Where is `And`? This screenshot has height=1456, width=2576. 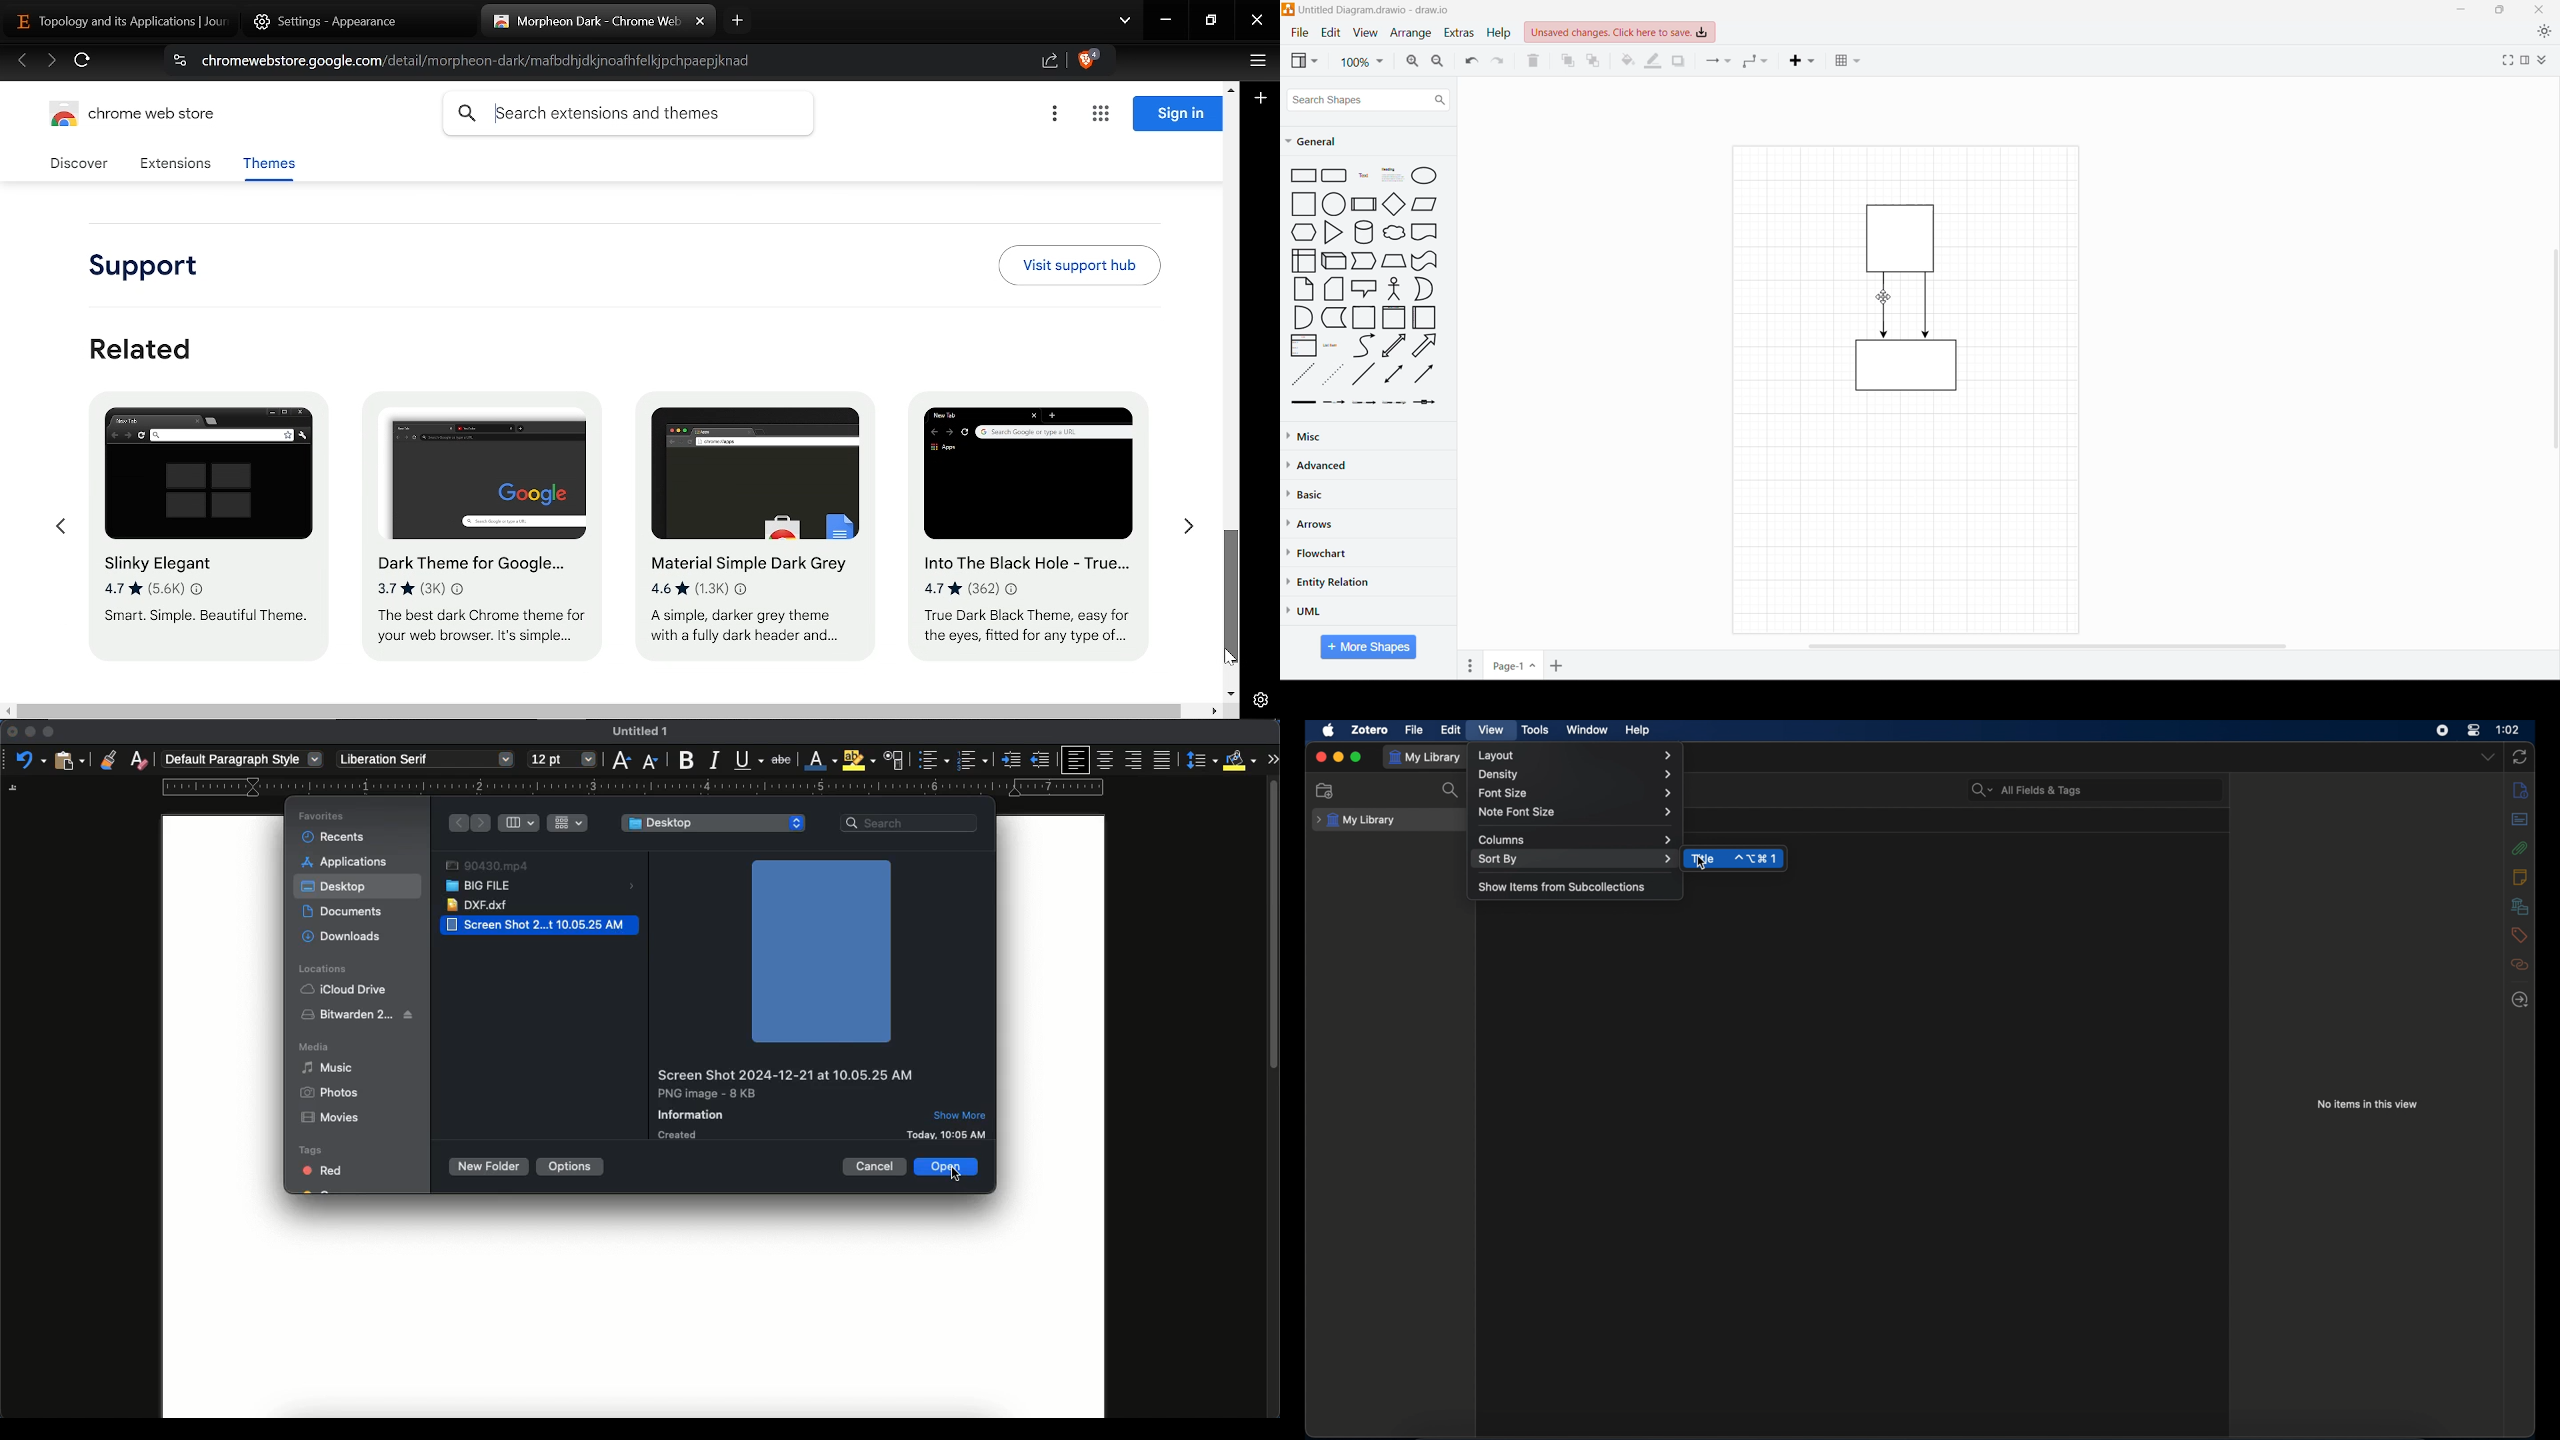 And is located at coordinates (1302, 317).